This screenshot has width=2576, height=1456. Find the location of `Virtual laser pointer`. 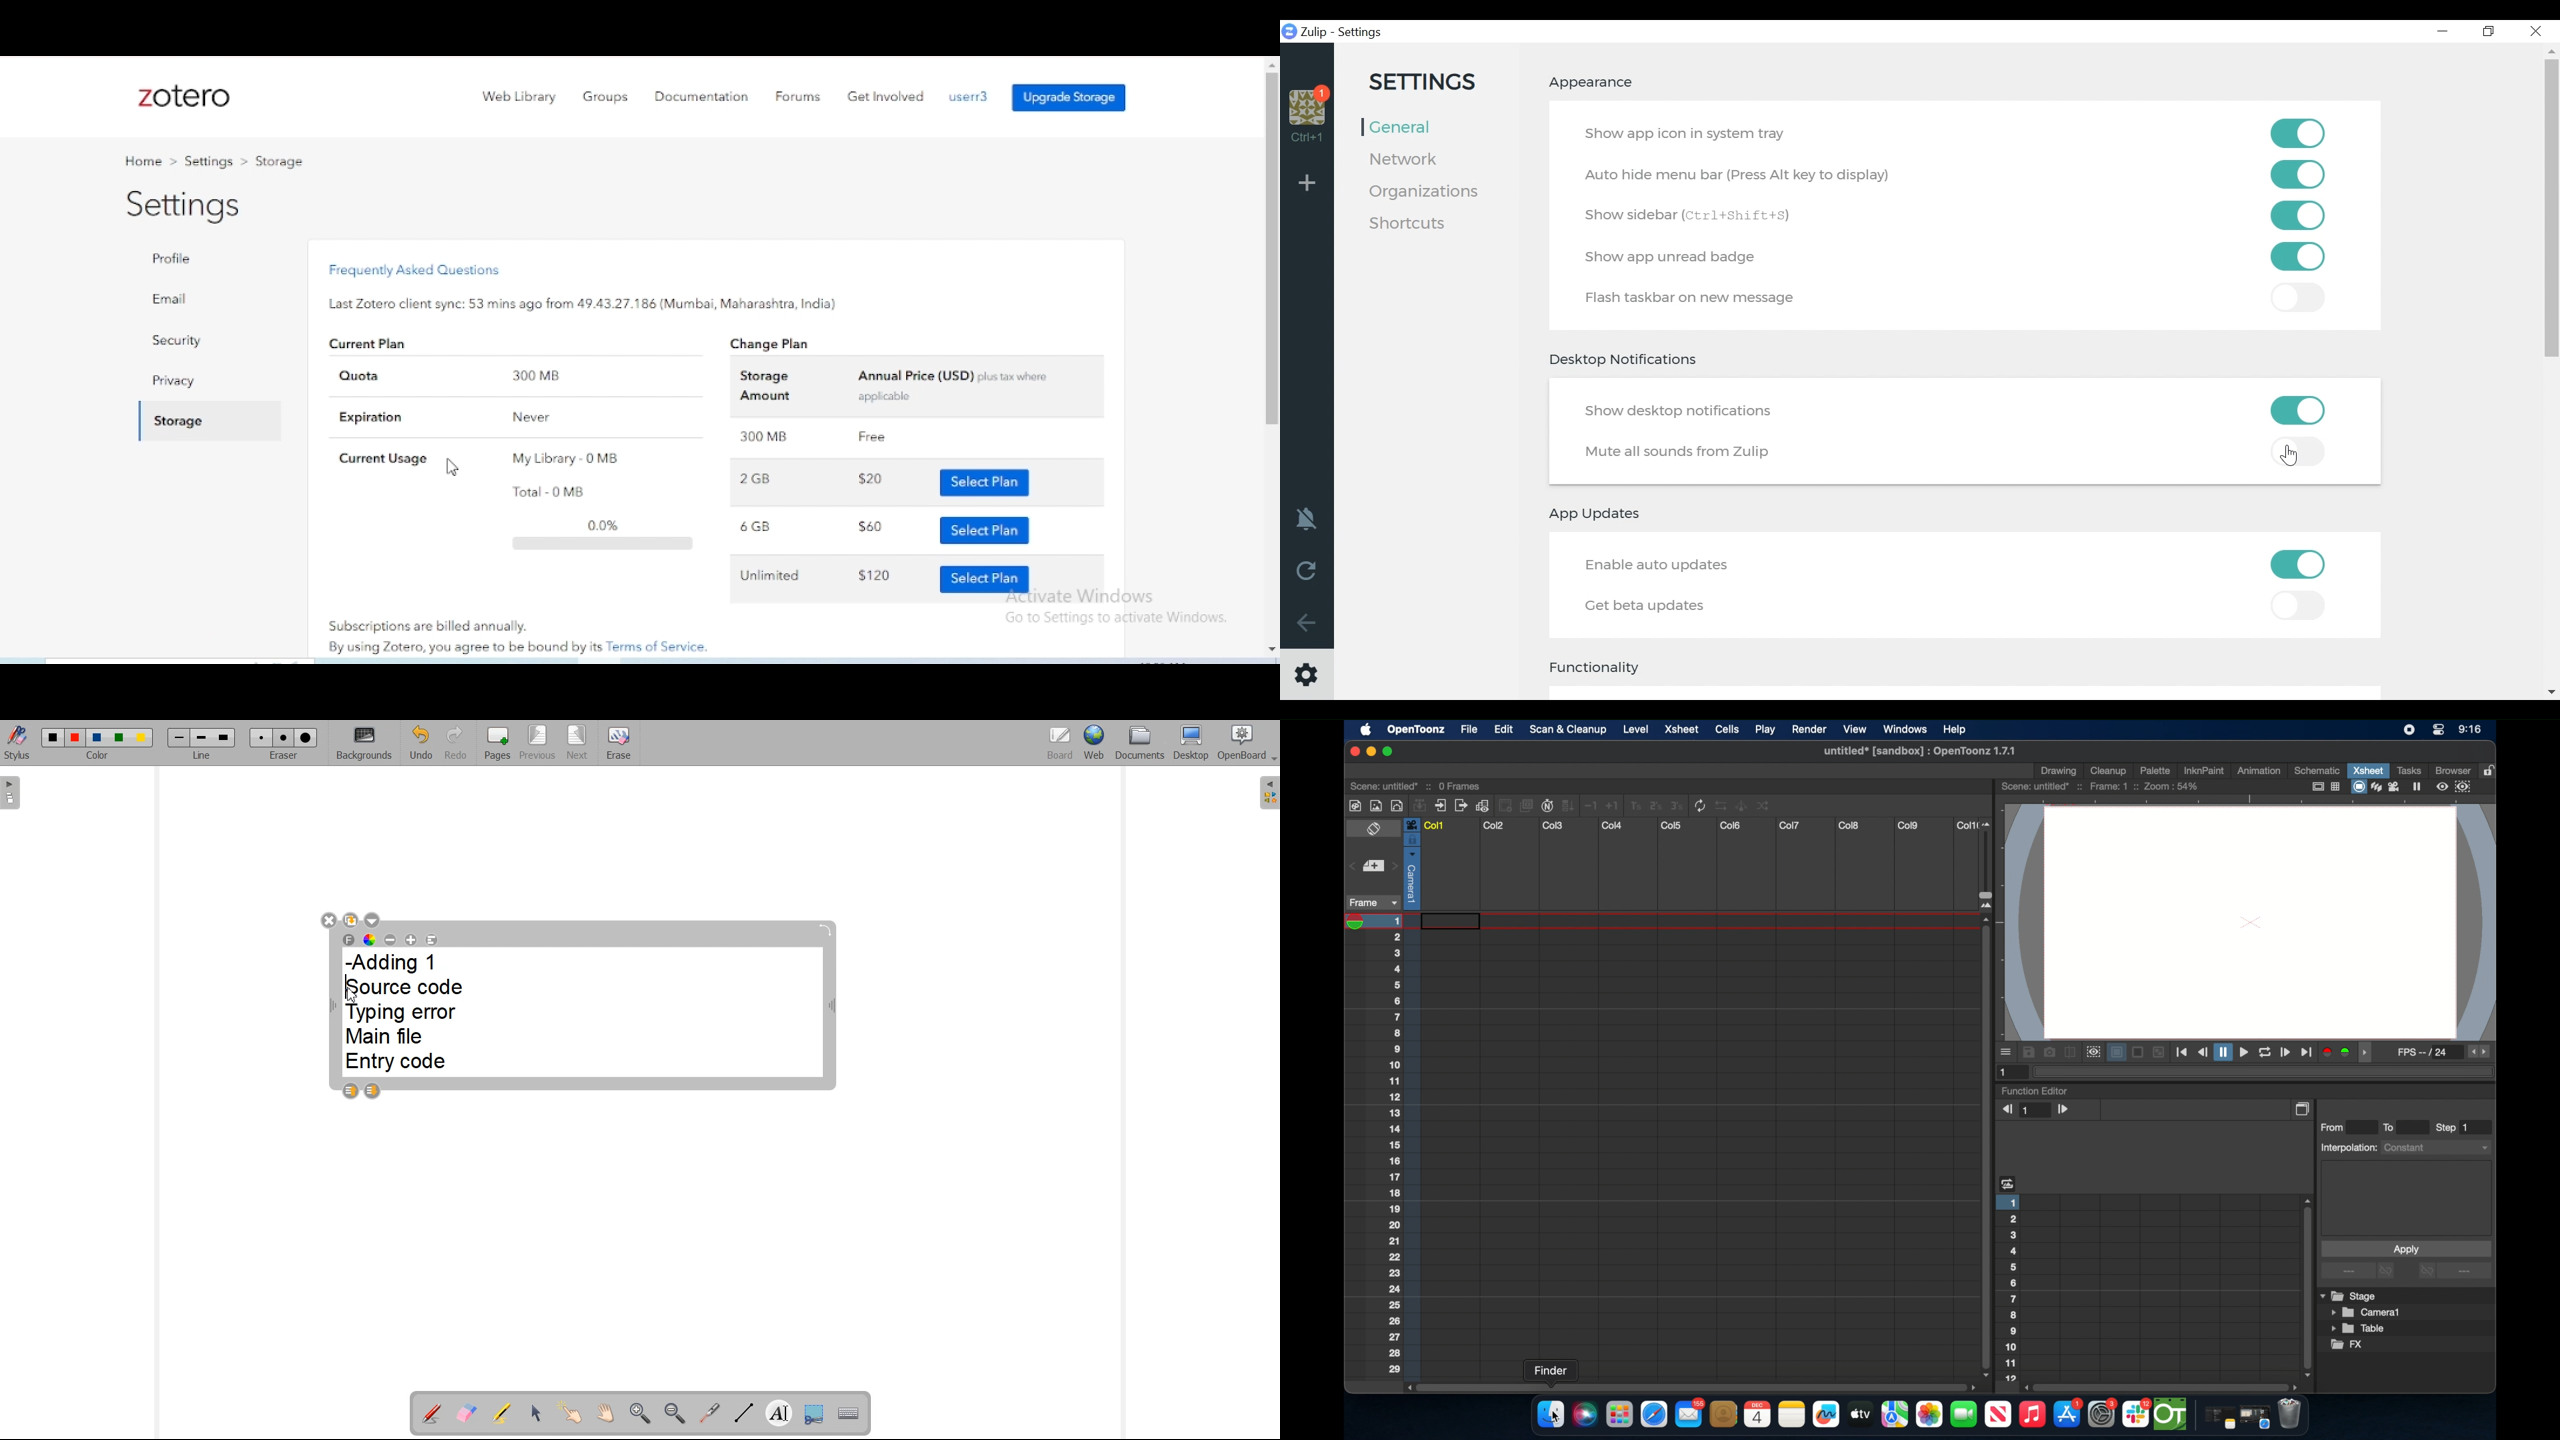

Virtual laser pointer is located at coordinates (709, 1413).